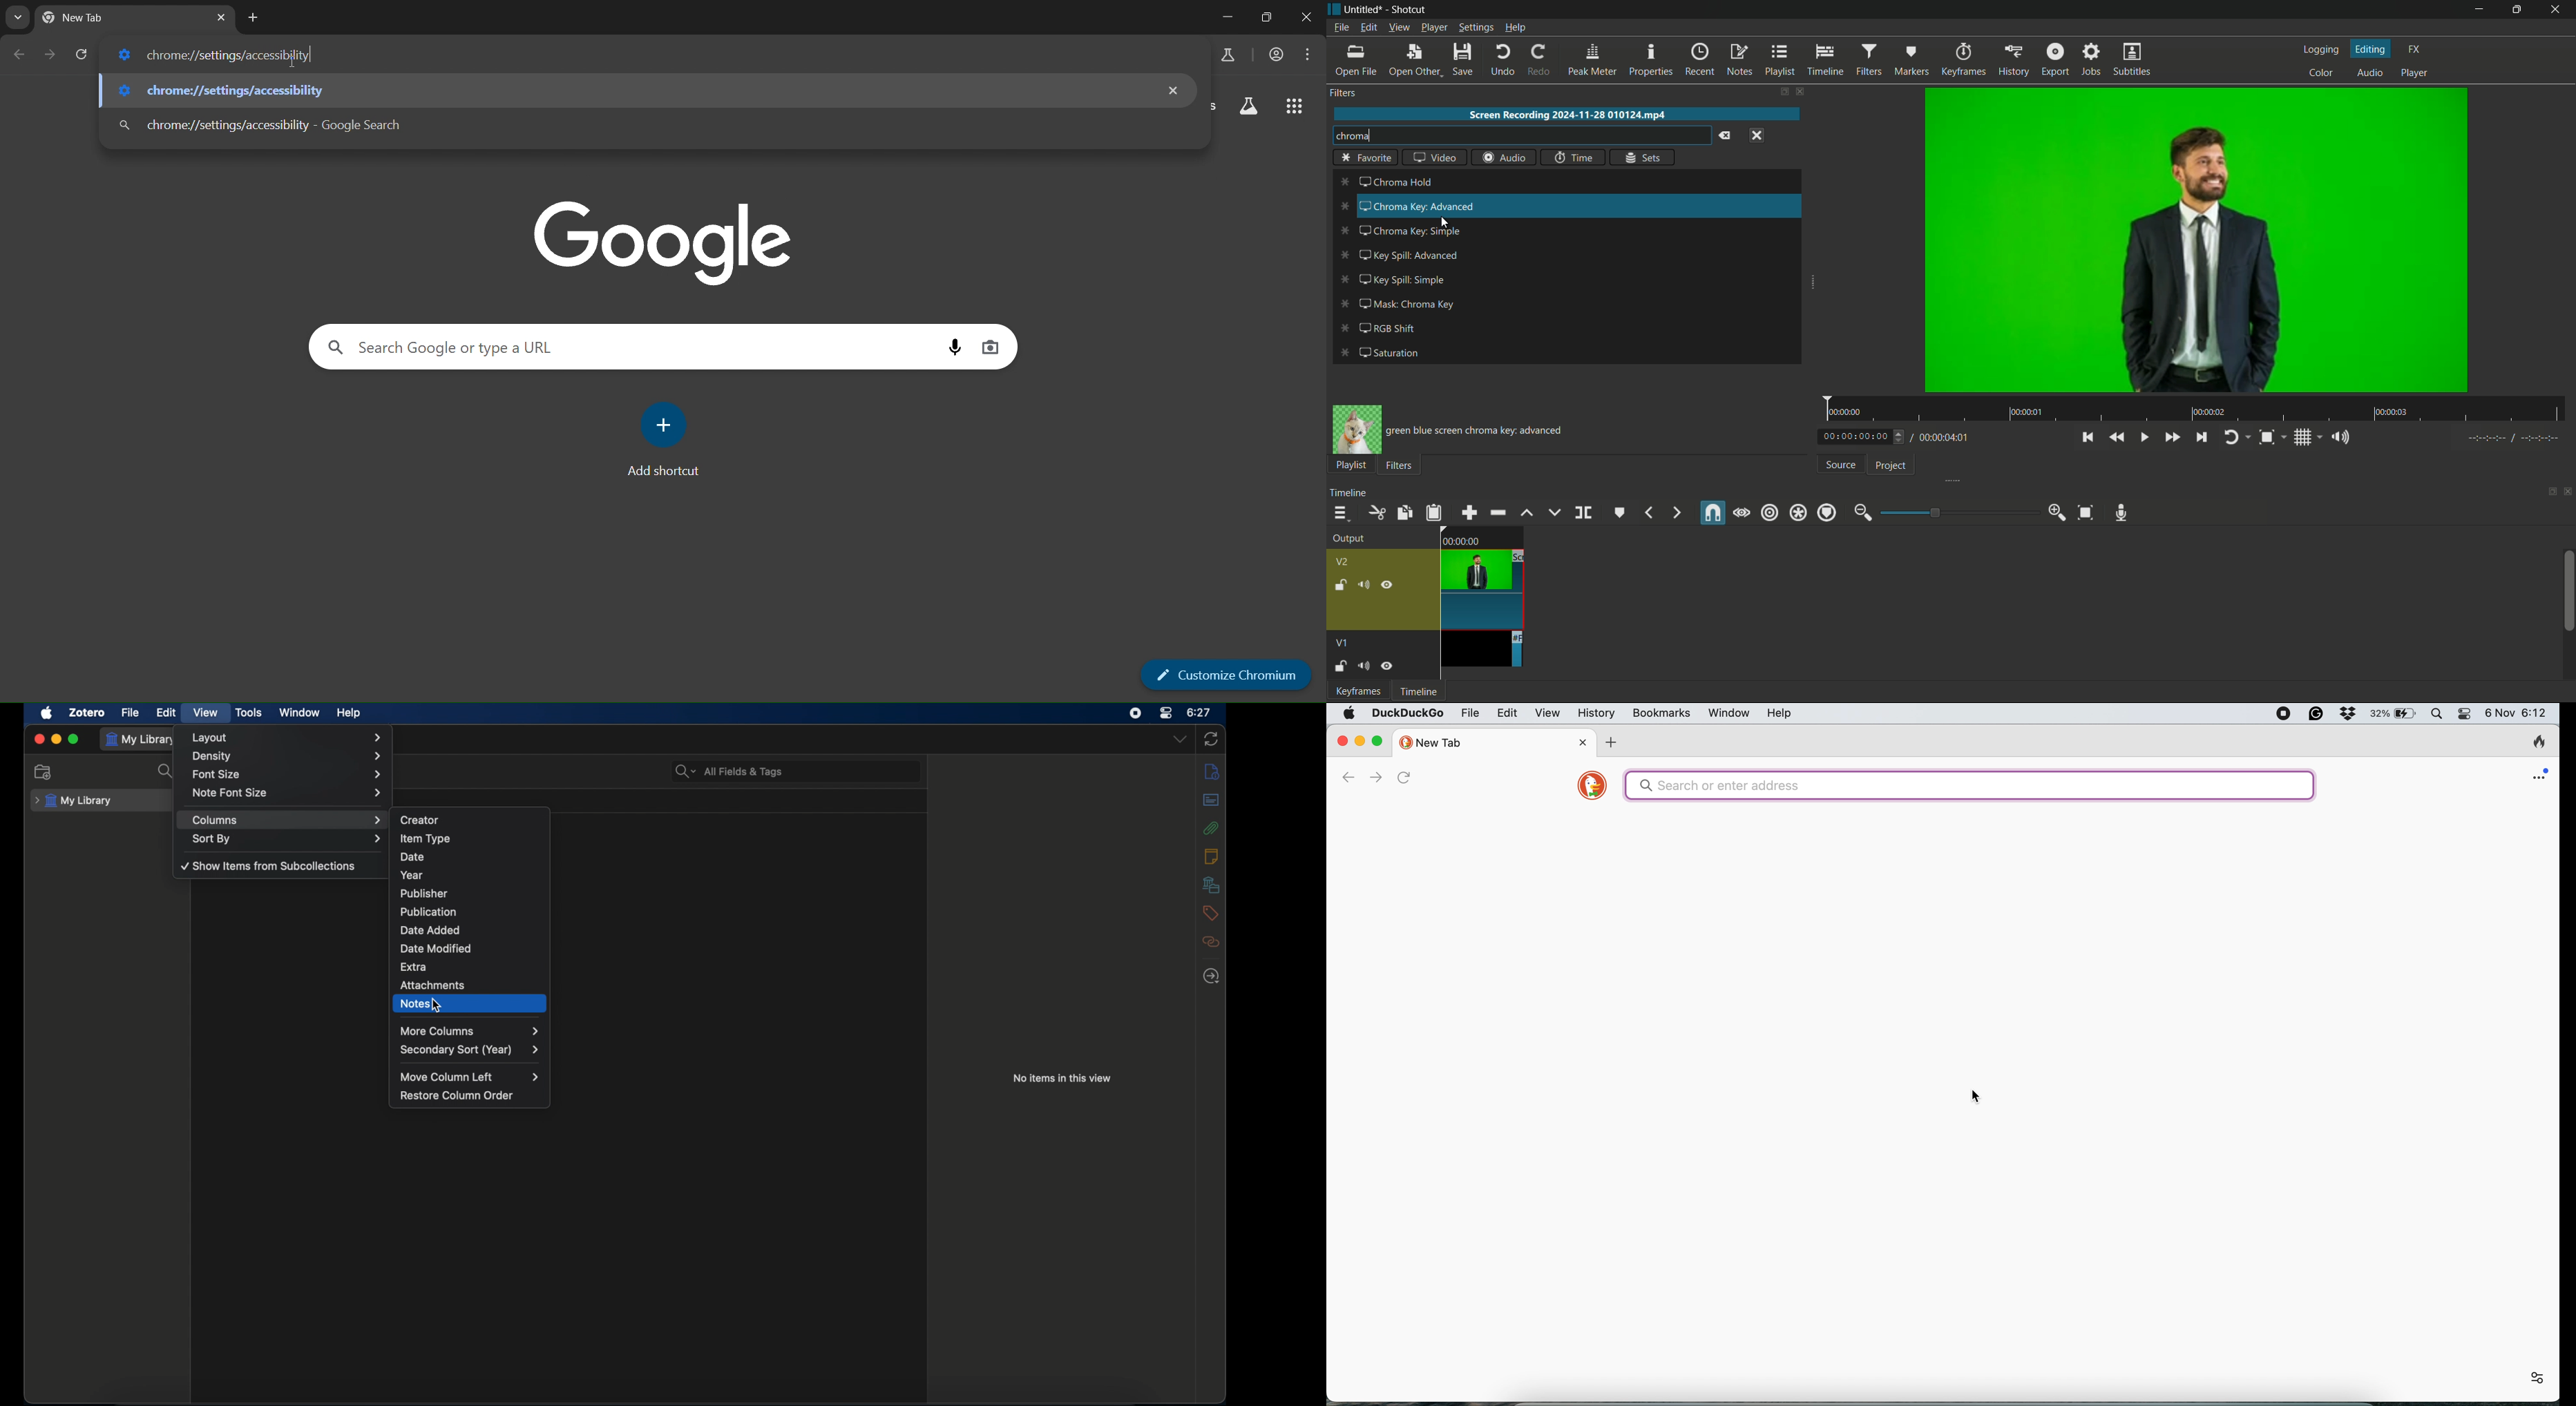  What do you see at coordinates (469, 1050) in the screenshot?
I see `secondary sort` at bounding box center [469, 1050].